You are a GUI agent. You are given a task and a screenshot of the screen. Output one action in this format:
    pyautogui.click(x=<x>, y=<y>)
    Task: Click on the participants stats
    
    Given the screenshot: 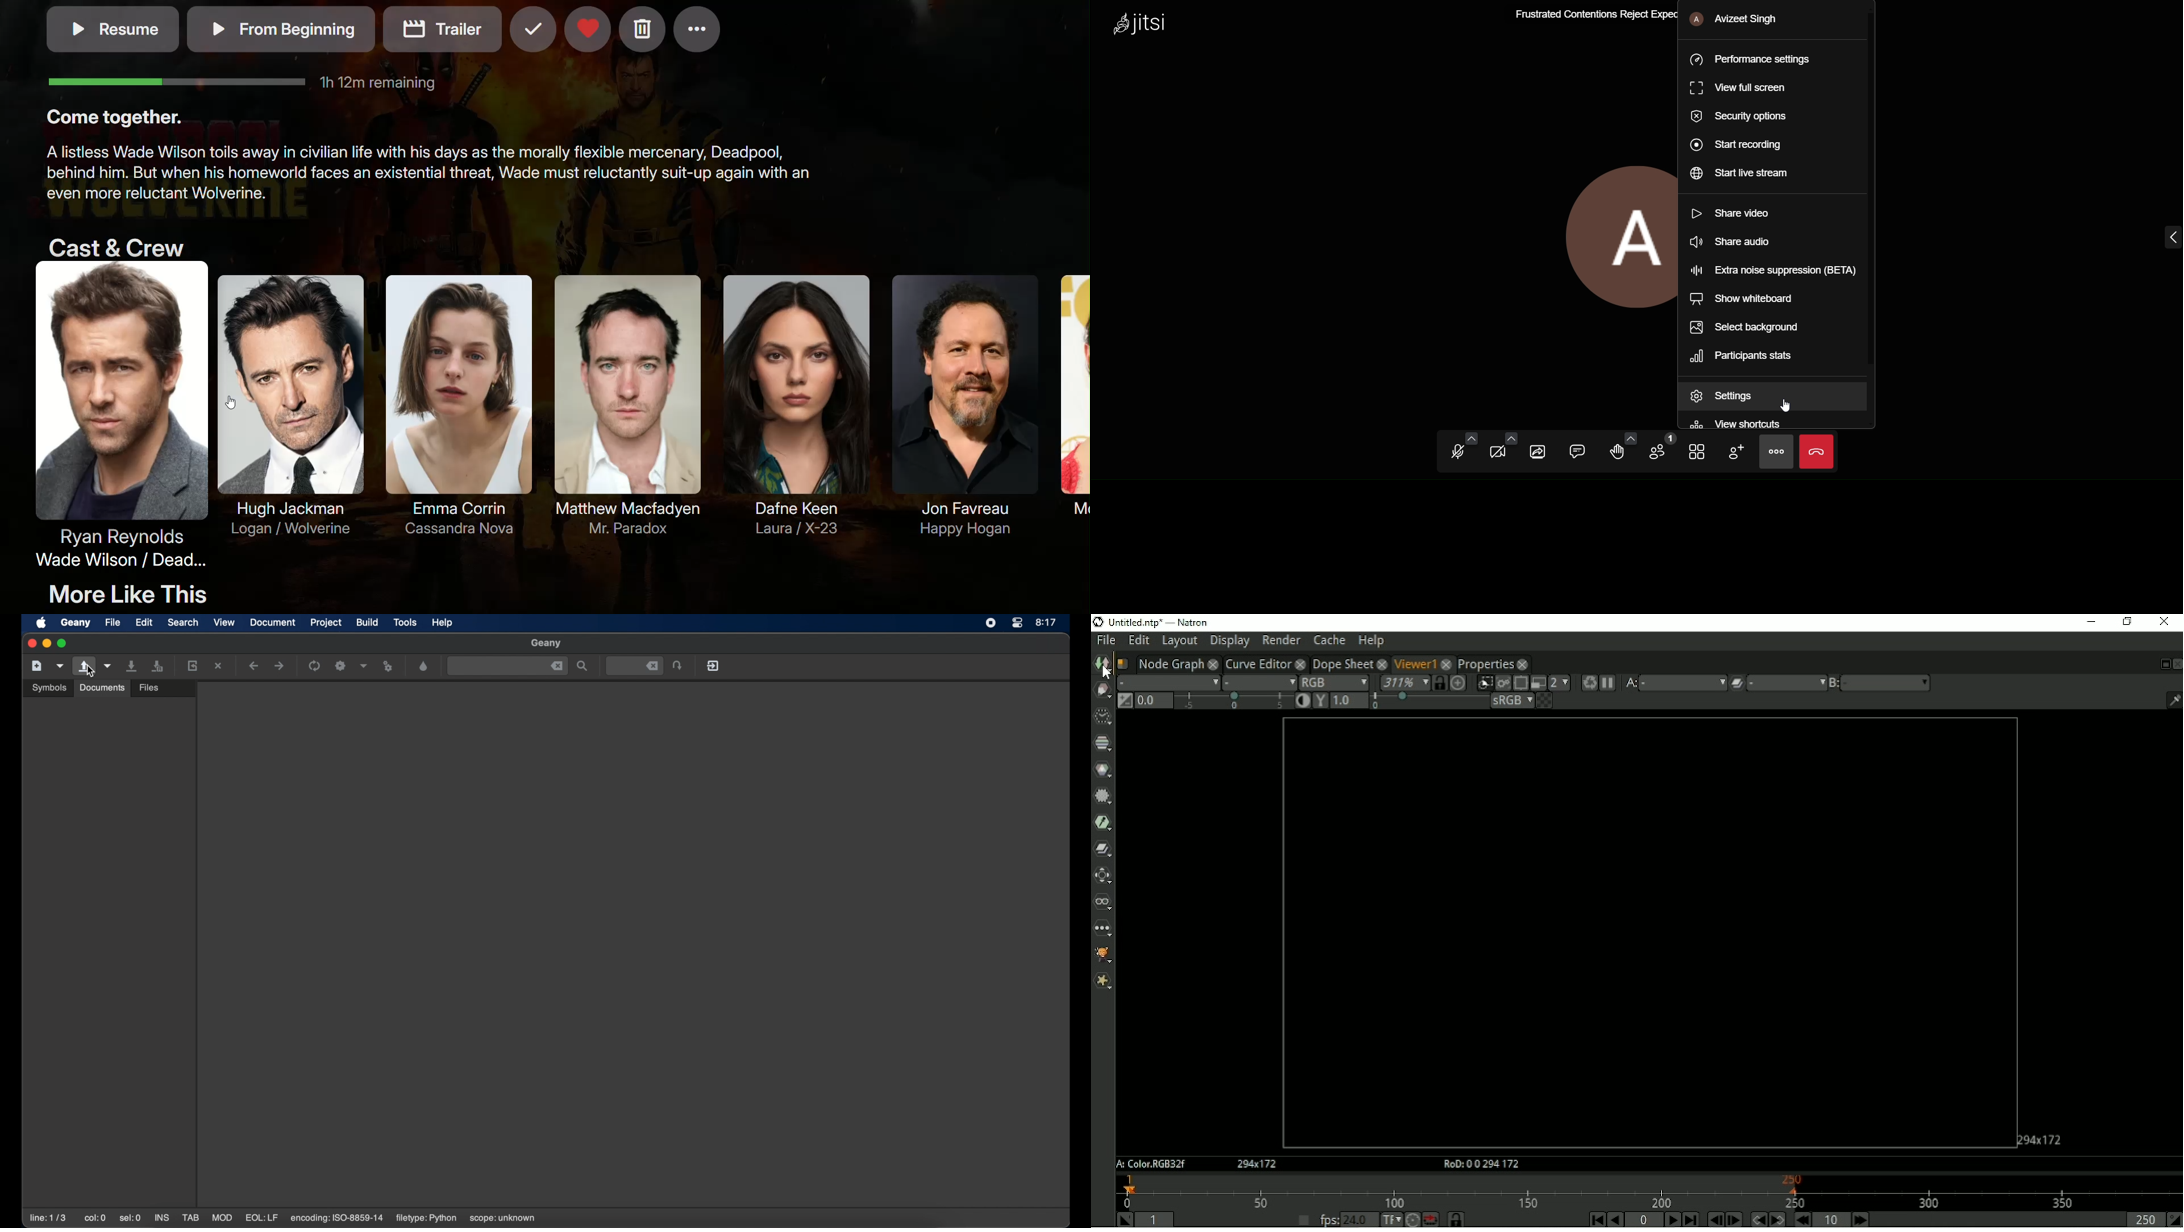 What is the action you would take?
    pyautogui.click(x=1744, y=356)
    